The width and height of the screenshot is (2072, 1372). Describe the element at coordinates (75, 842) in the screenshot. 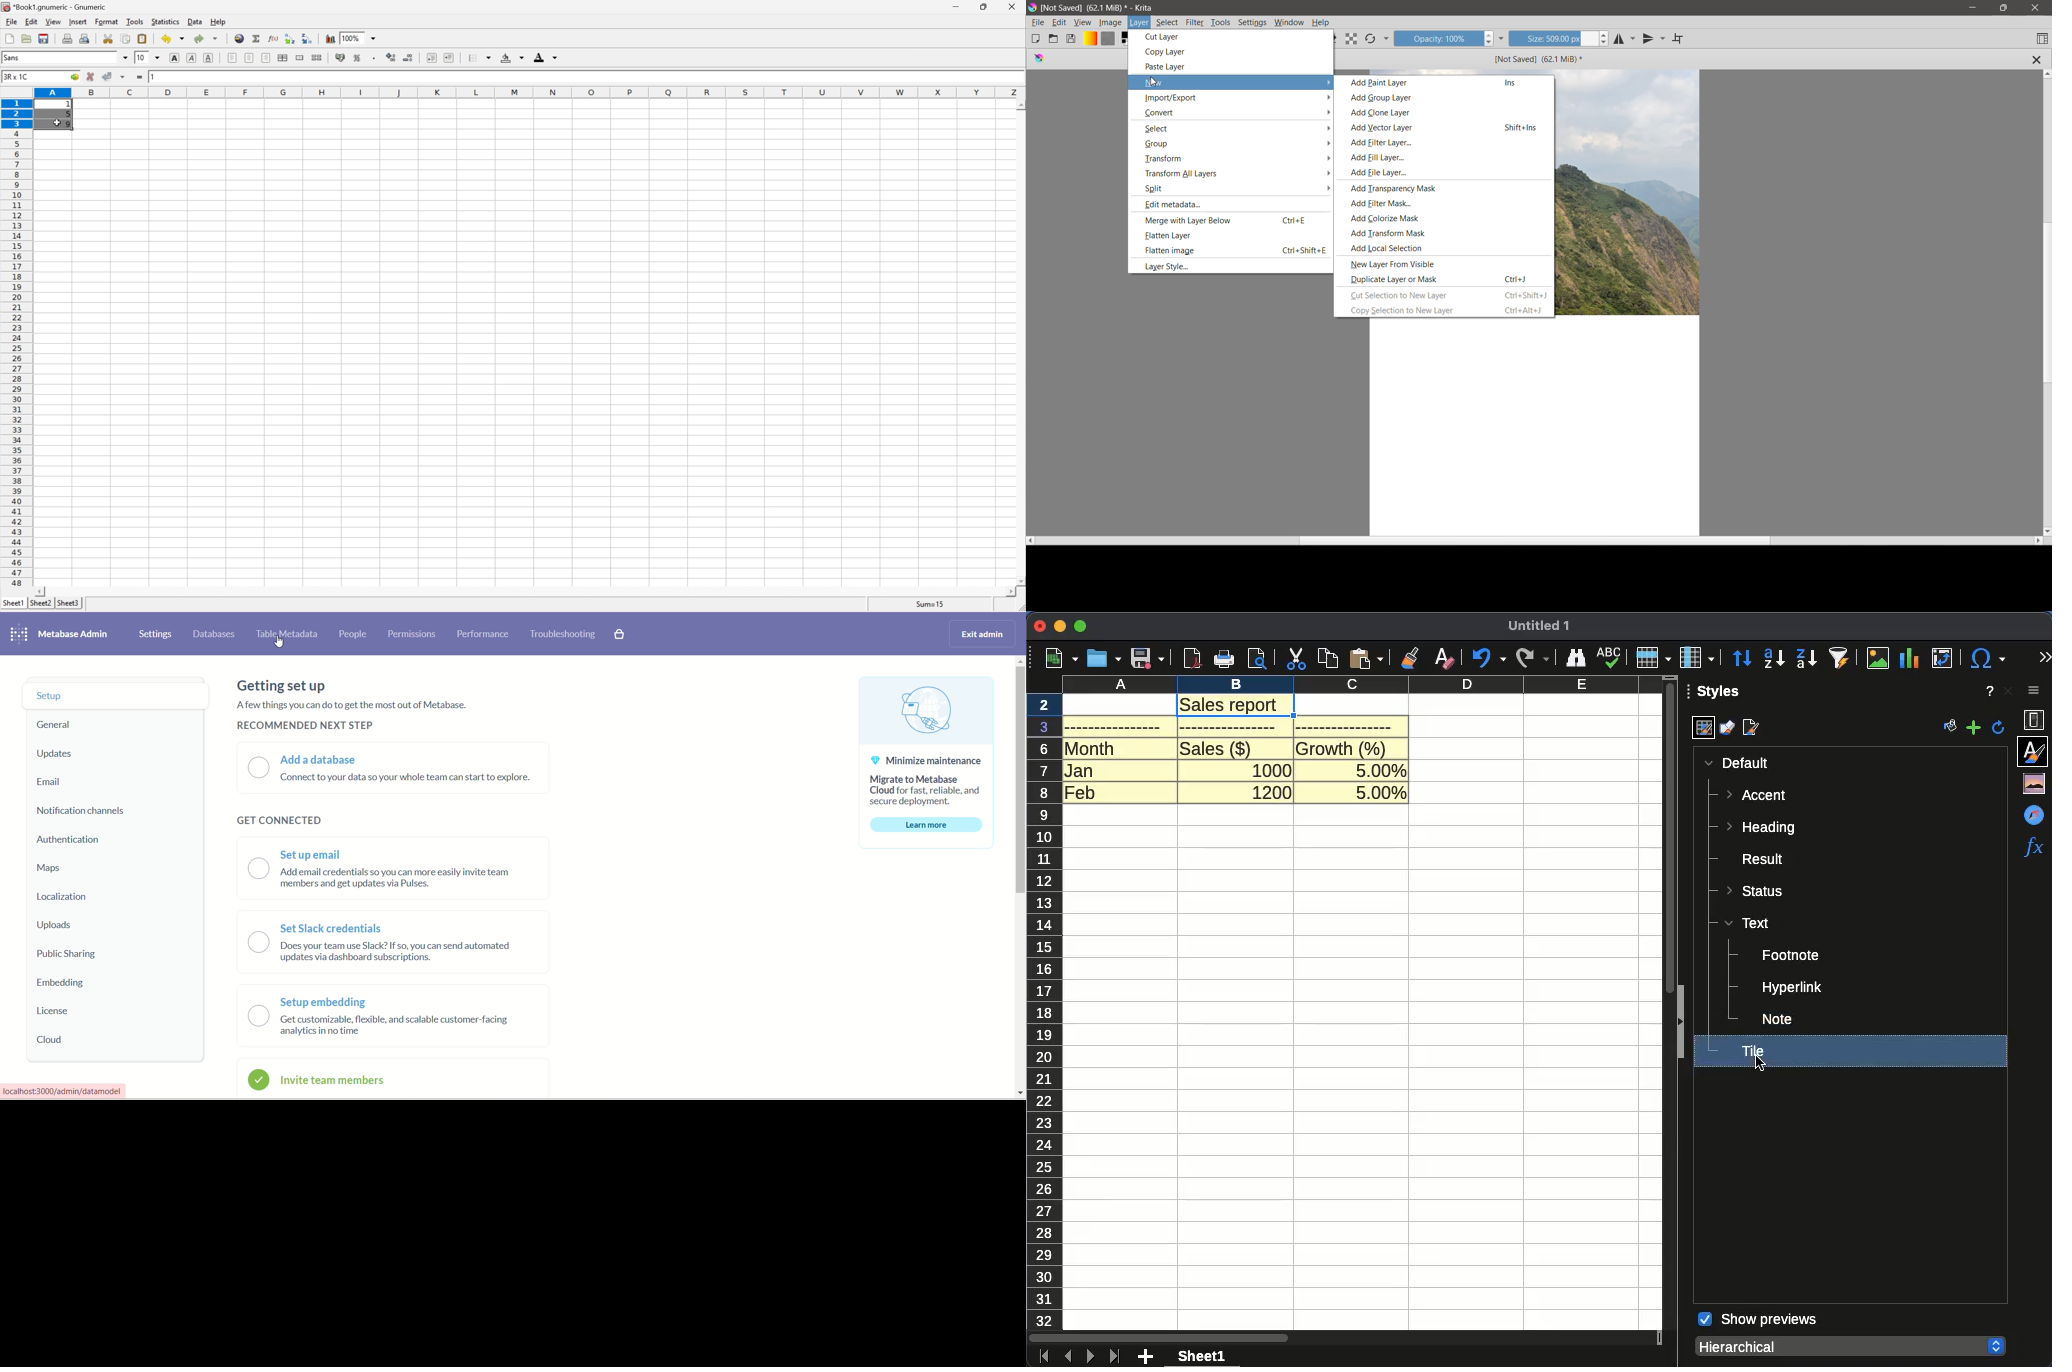

I see `authentication` at that location.